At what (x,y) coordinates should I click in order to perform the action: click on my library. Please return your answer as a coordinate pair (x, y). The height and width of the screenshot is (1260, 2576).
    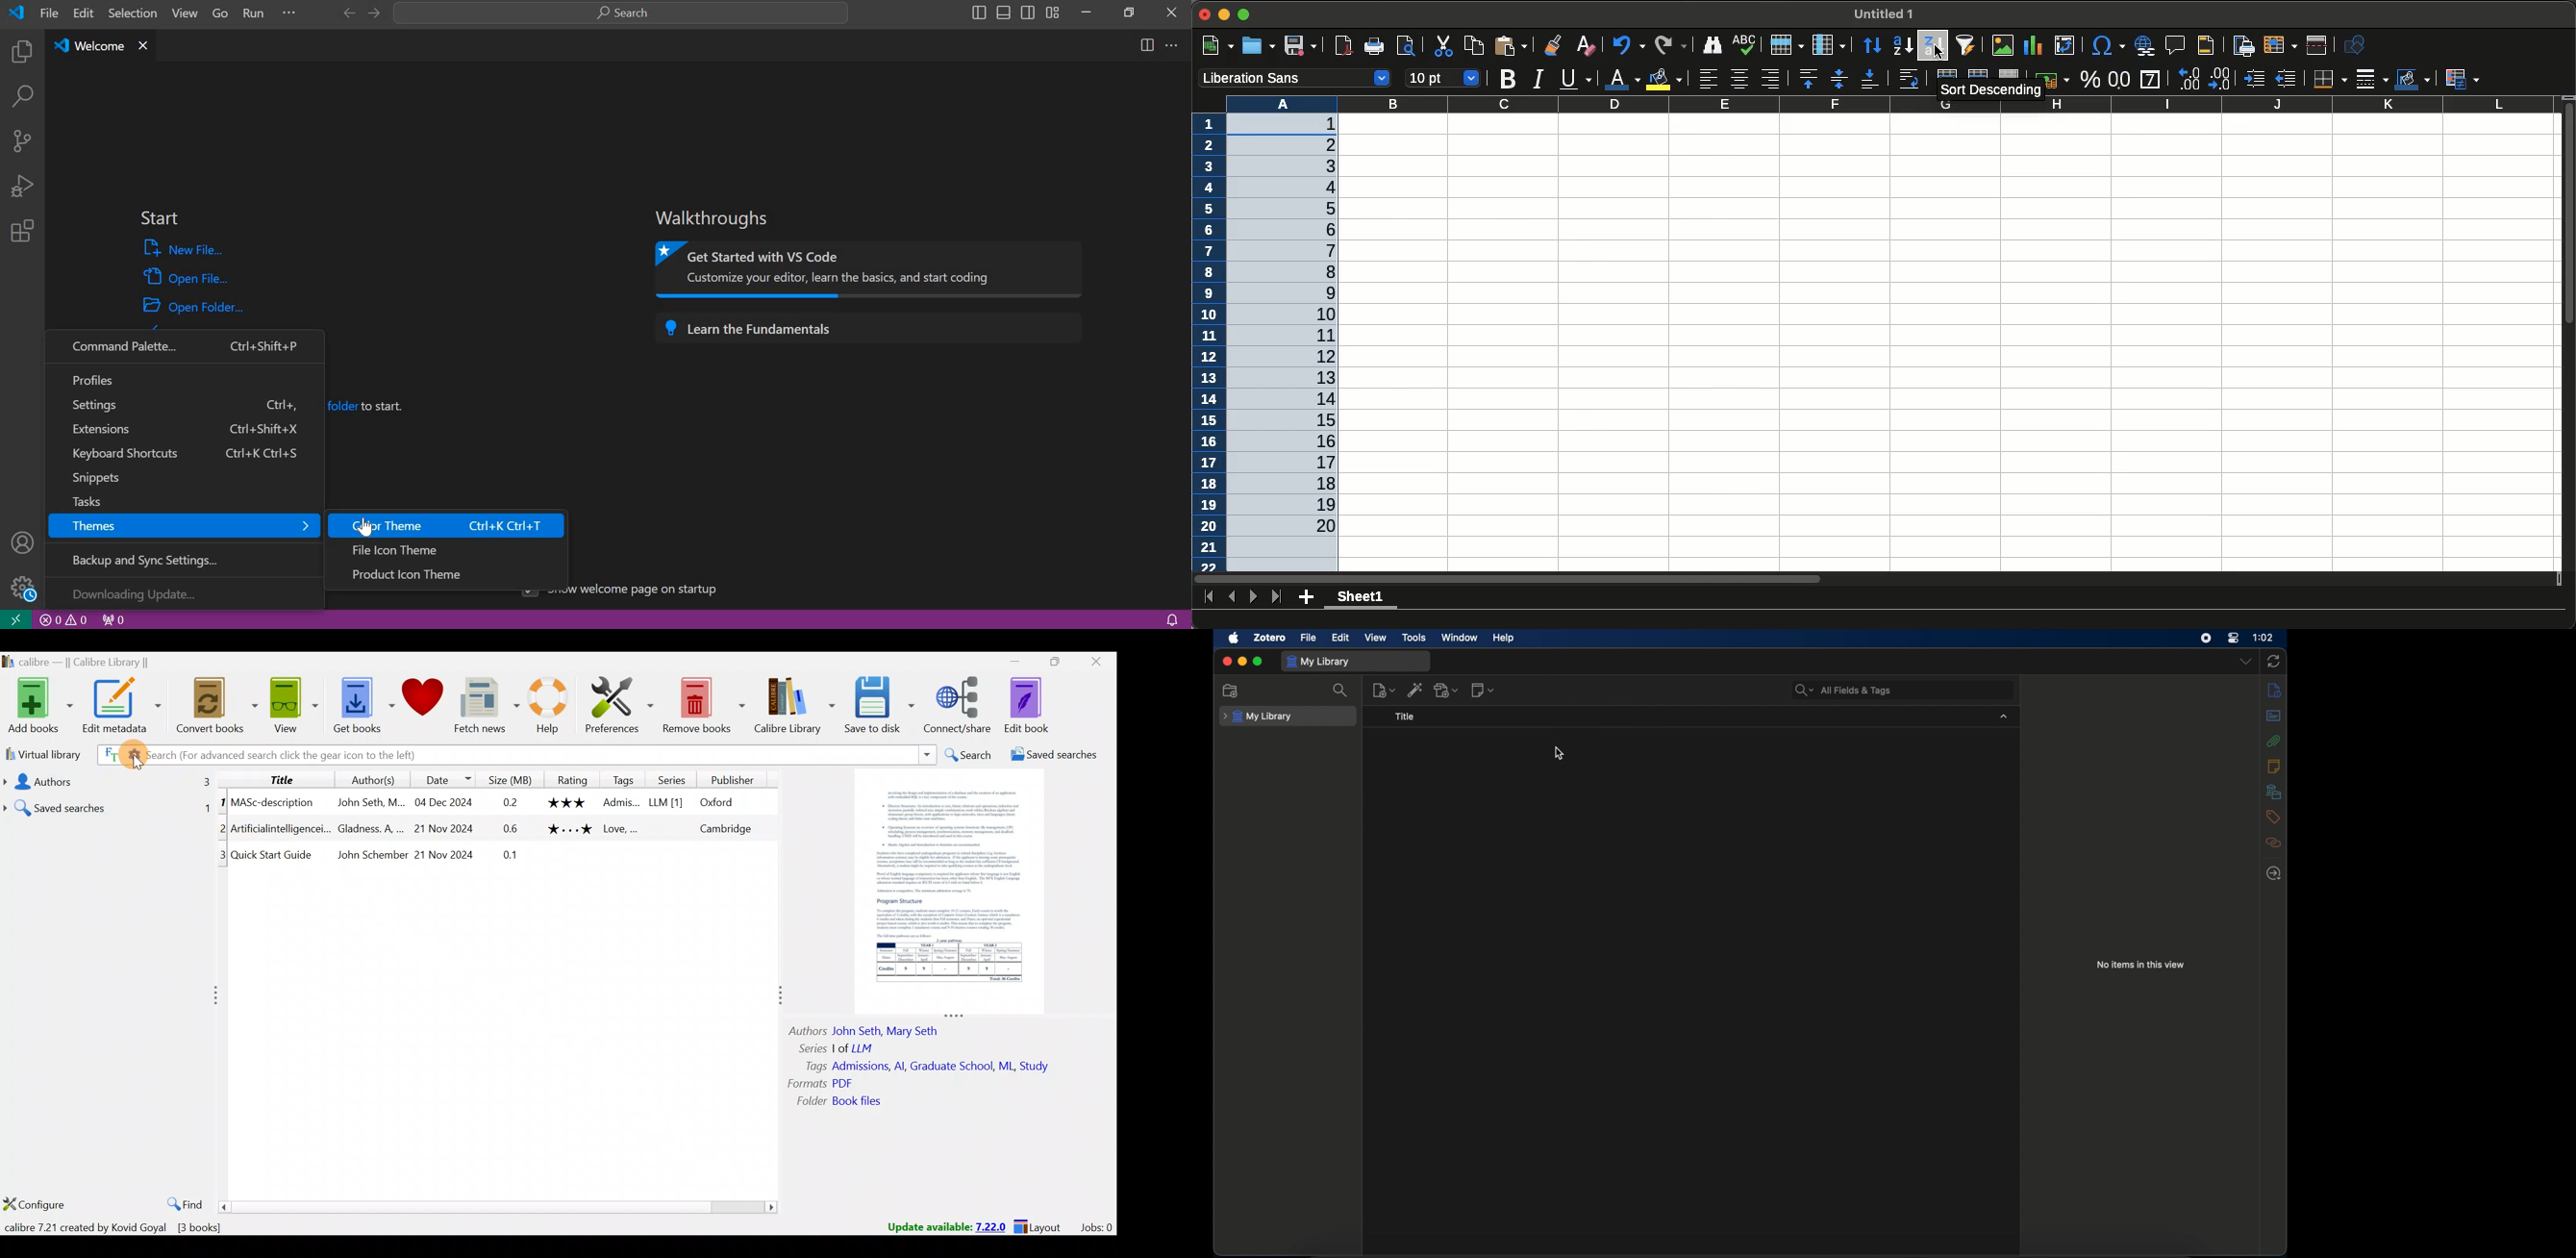
    Looking at the image, I should click on (1257, 717).